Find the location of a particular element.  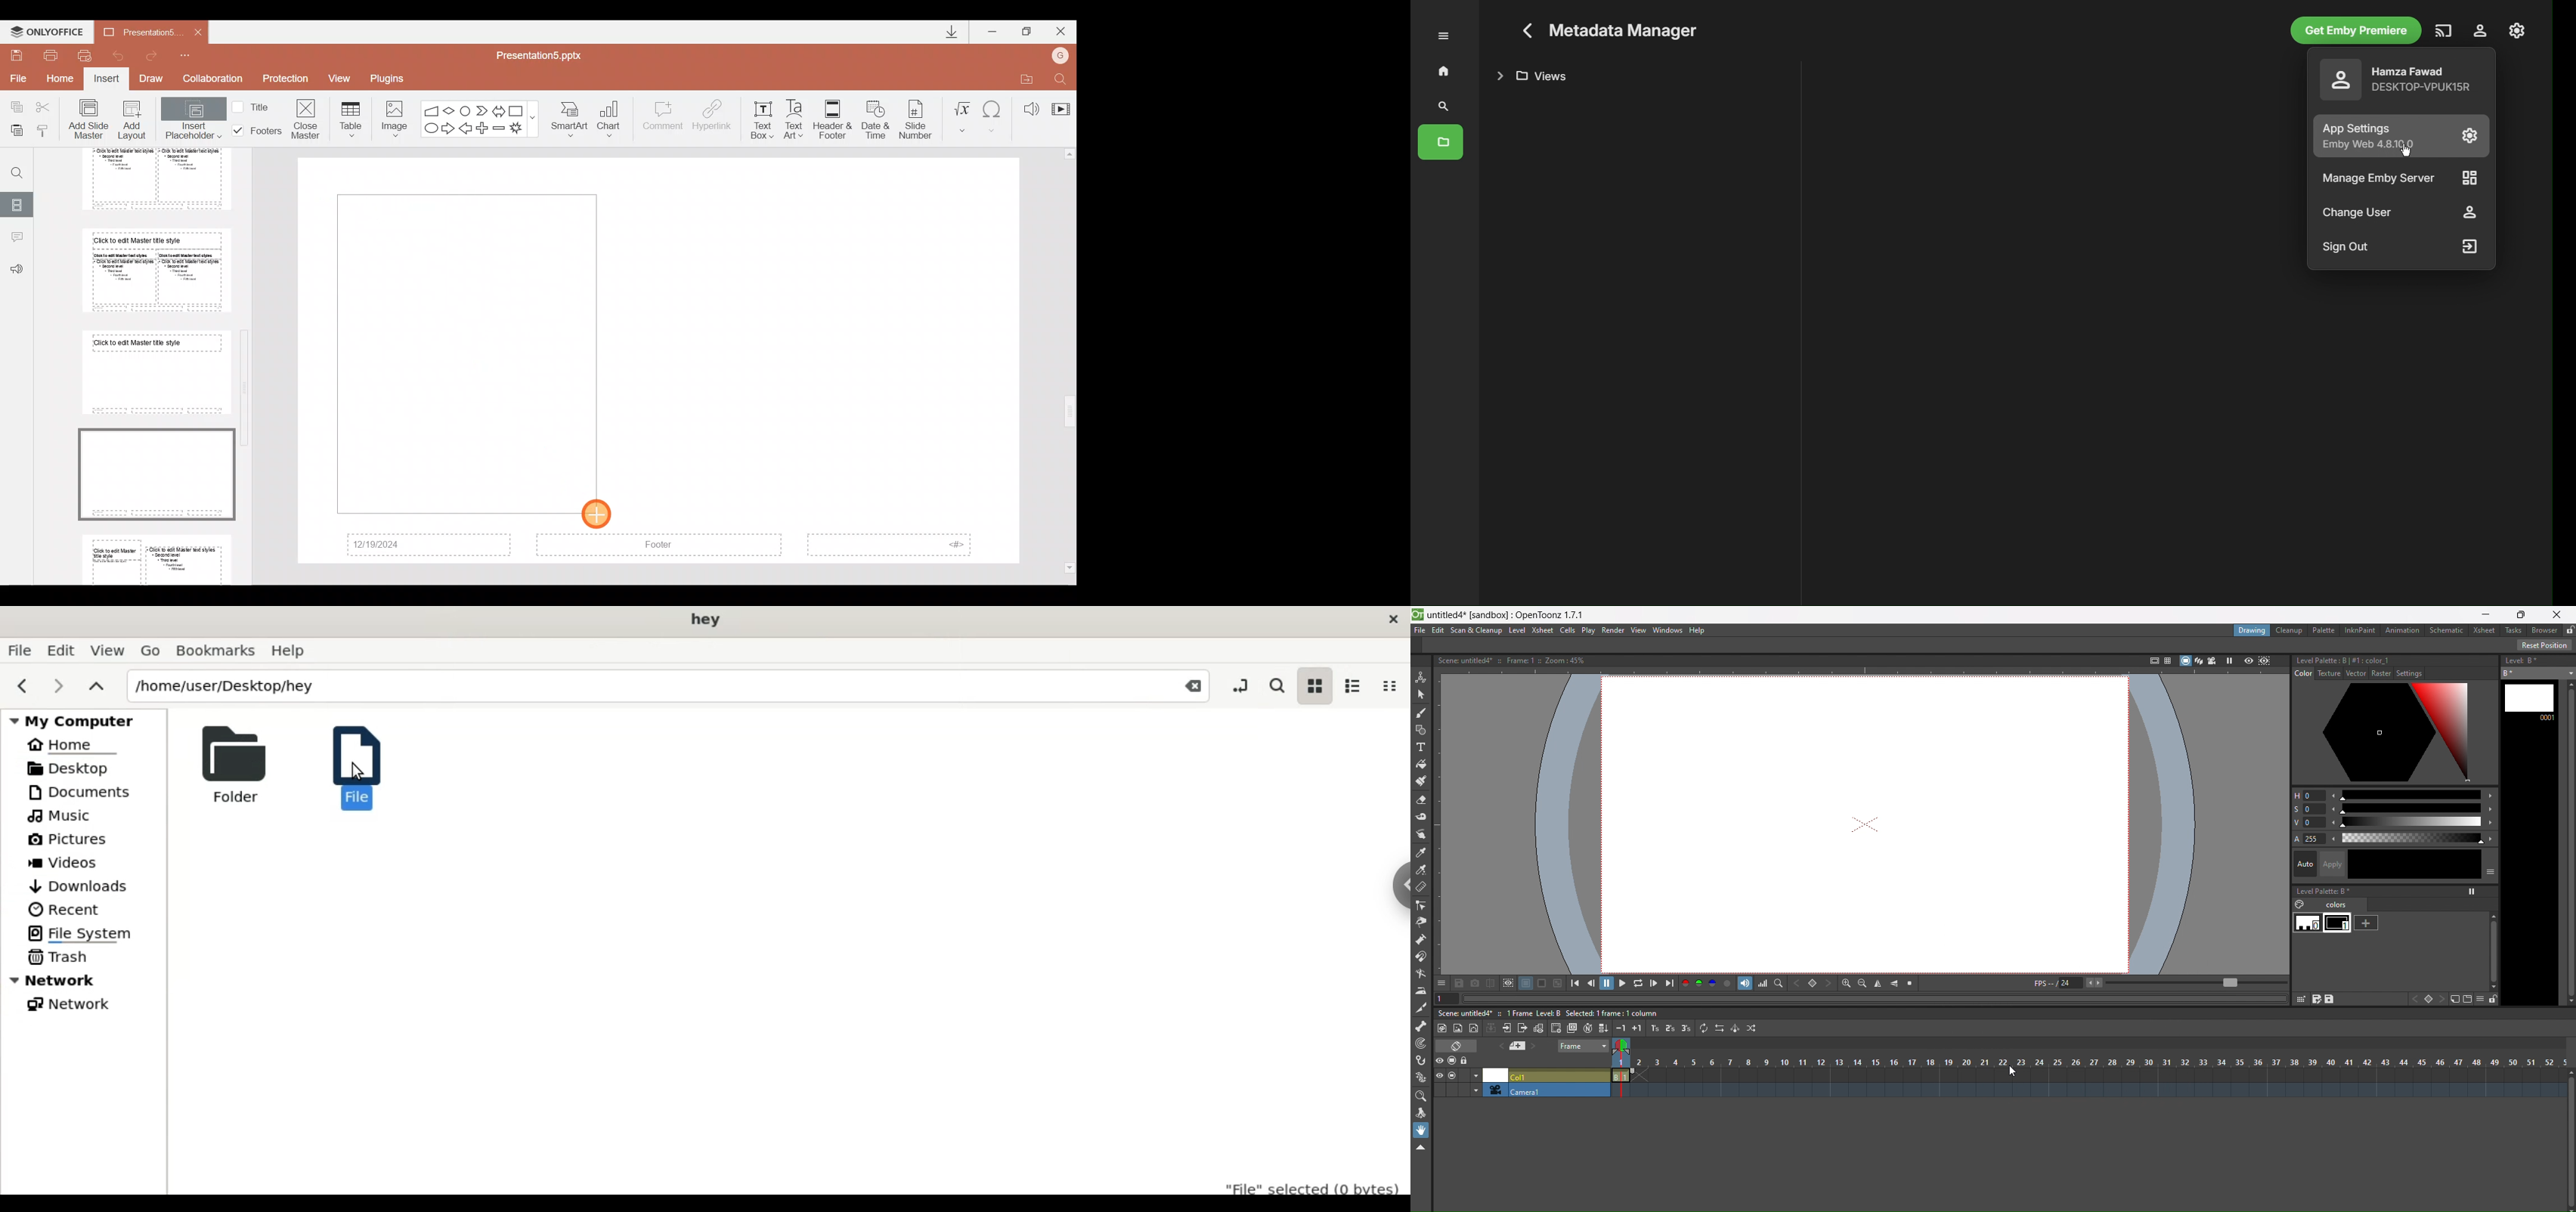

play is located at coordinates (1589, 631).